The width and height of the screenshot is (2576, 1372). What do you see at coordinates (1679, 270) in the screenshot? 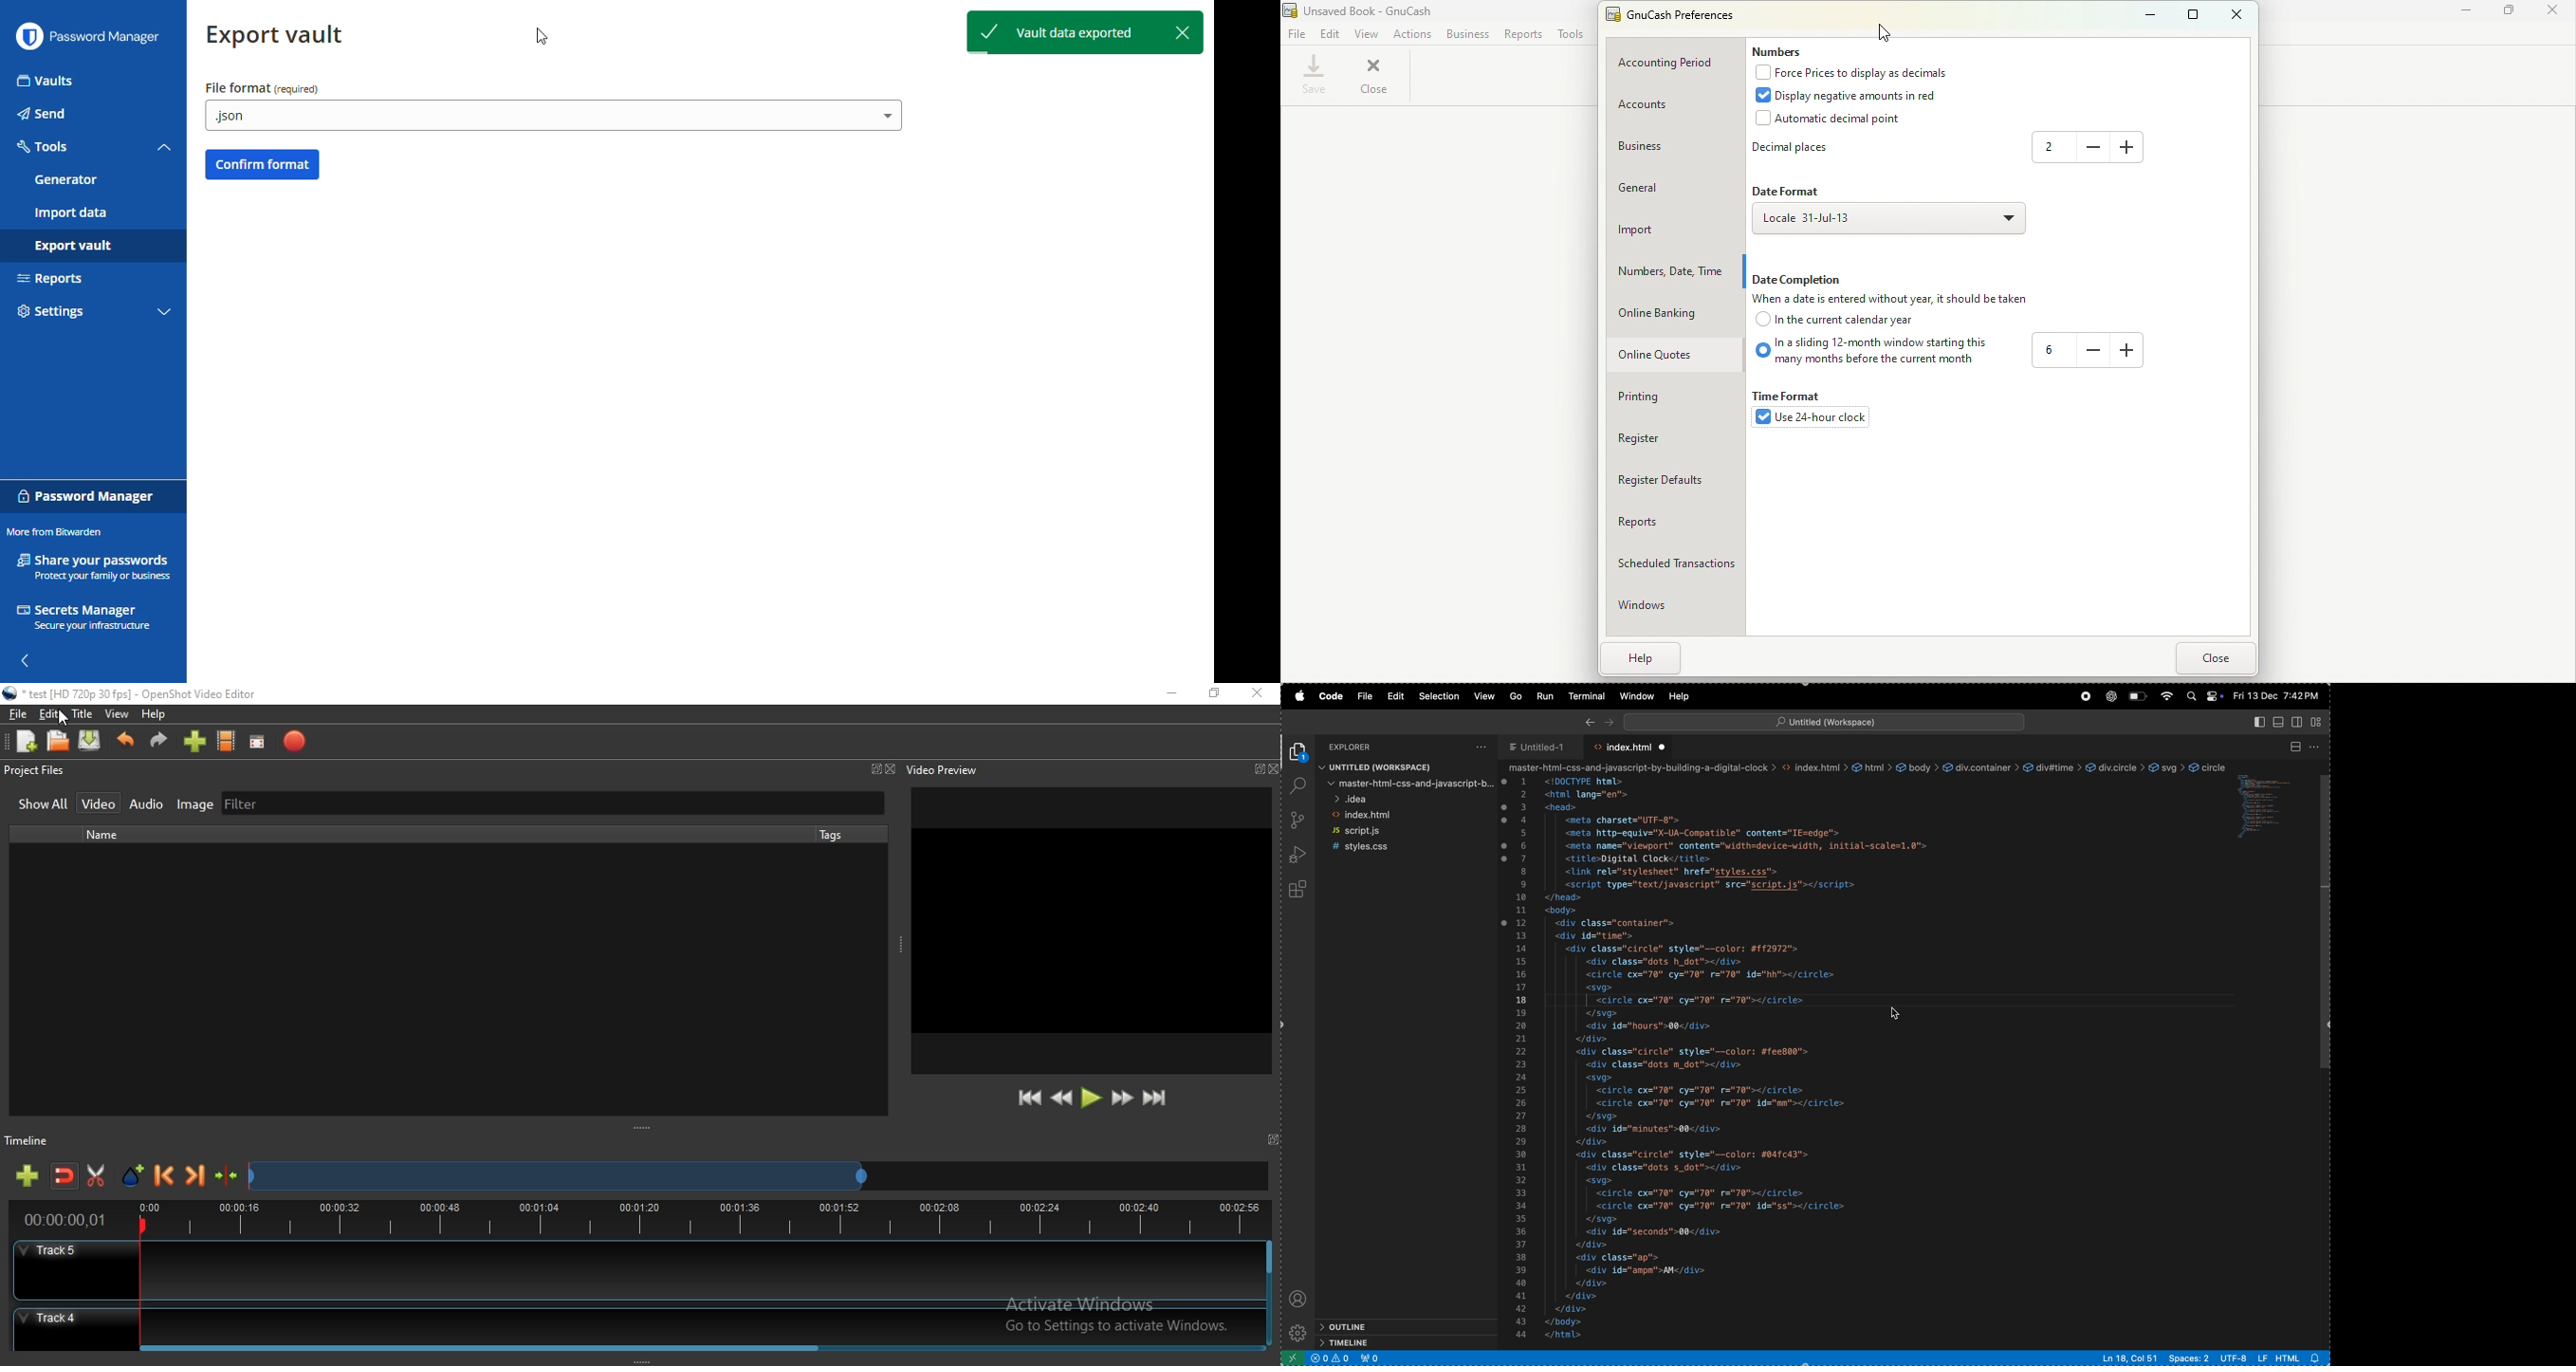
I see `Numbers` at bounding box center [1679, 270].